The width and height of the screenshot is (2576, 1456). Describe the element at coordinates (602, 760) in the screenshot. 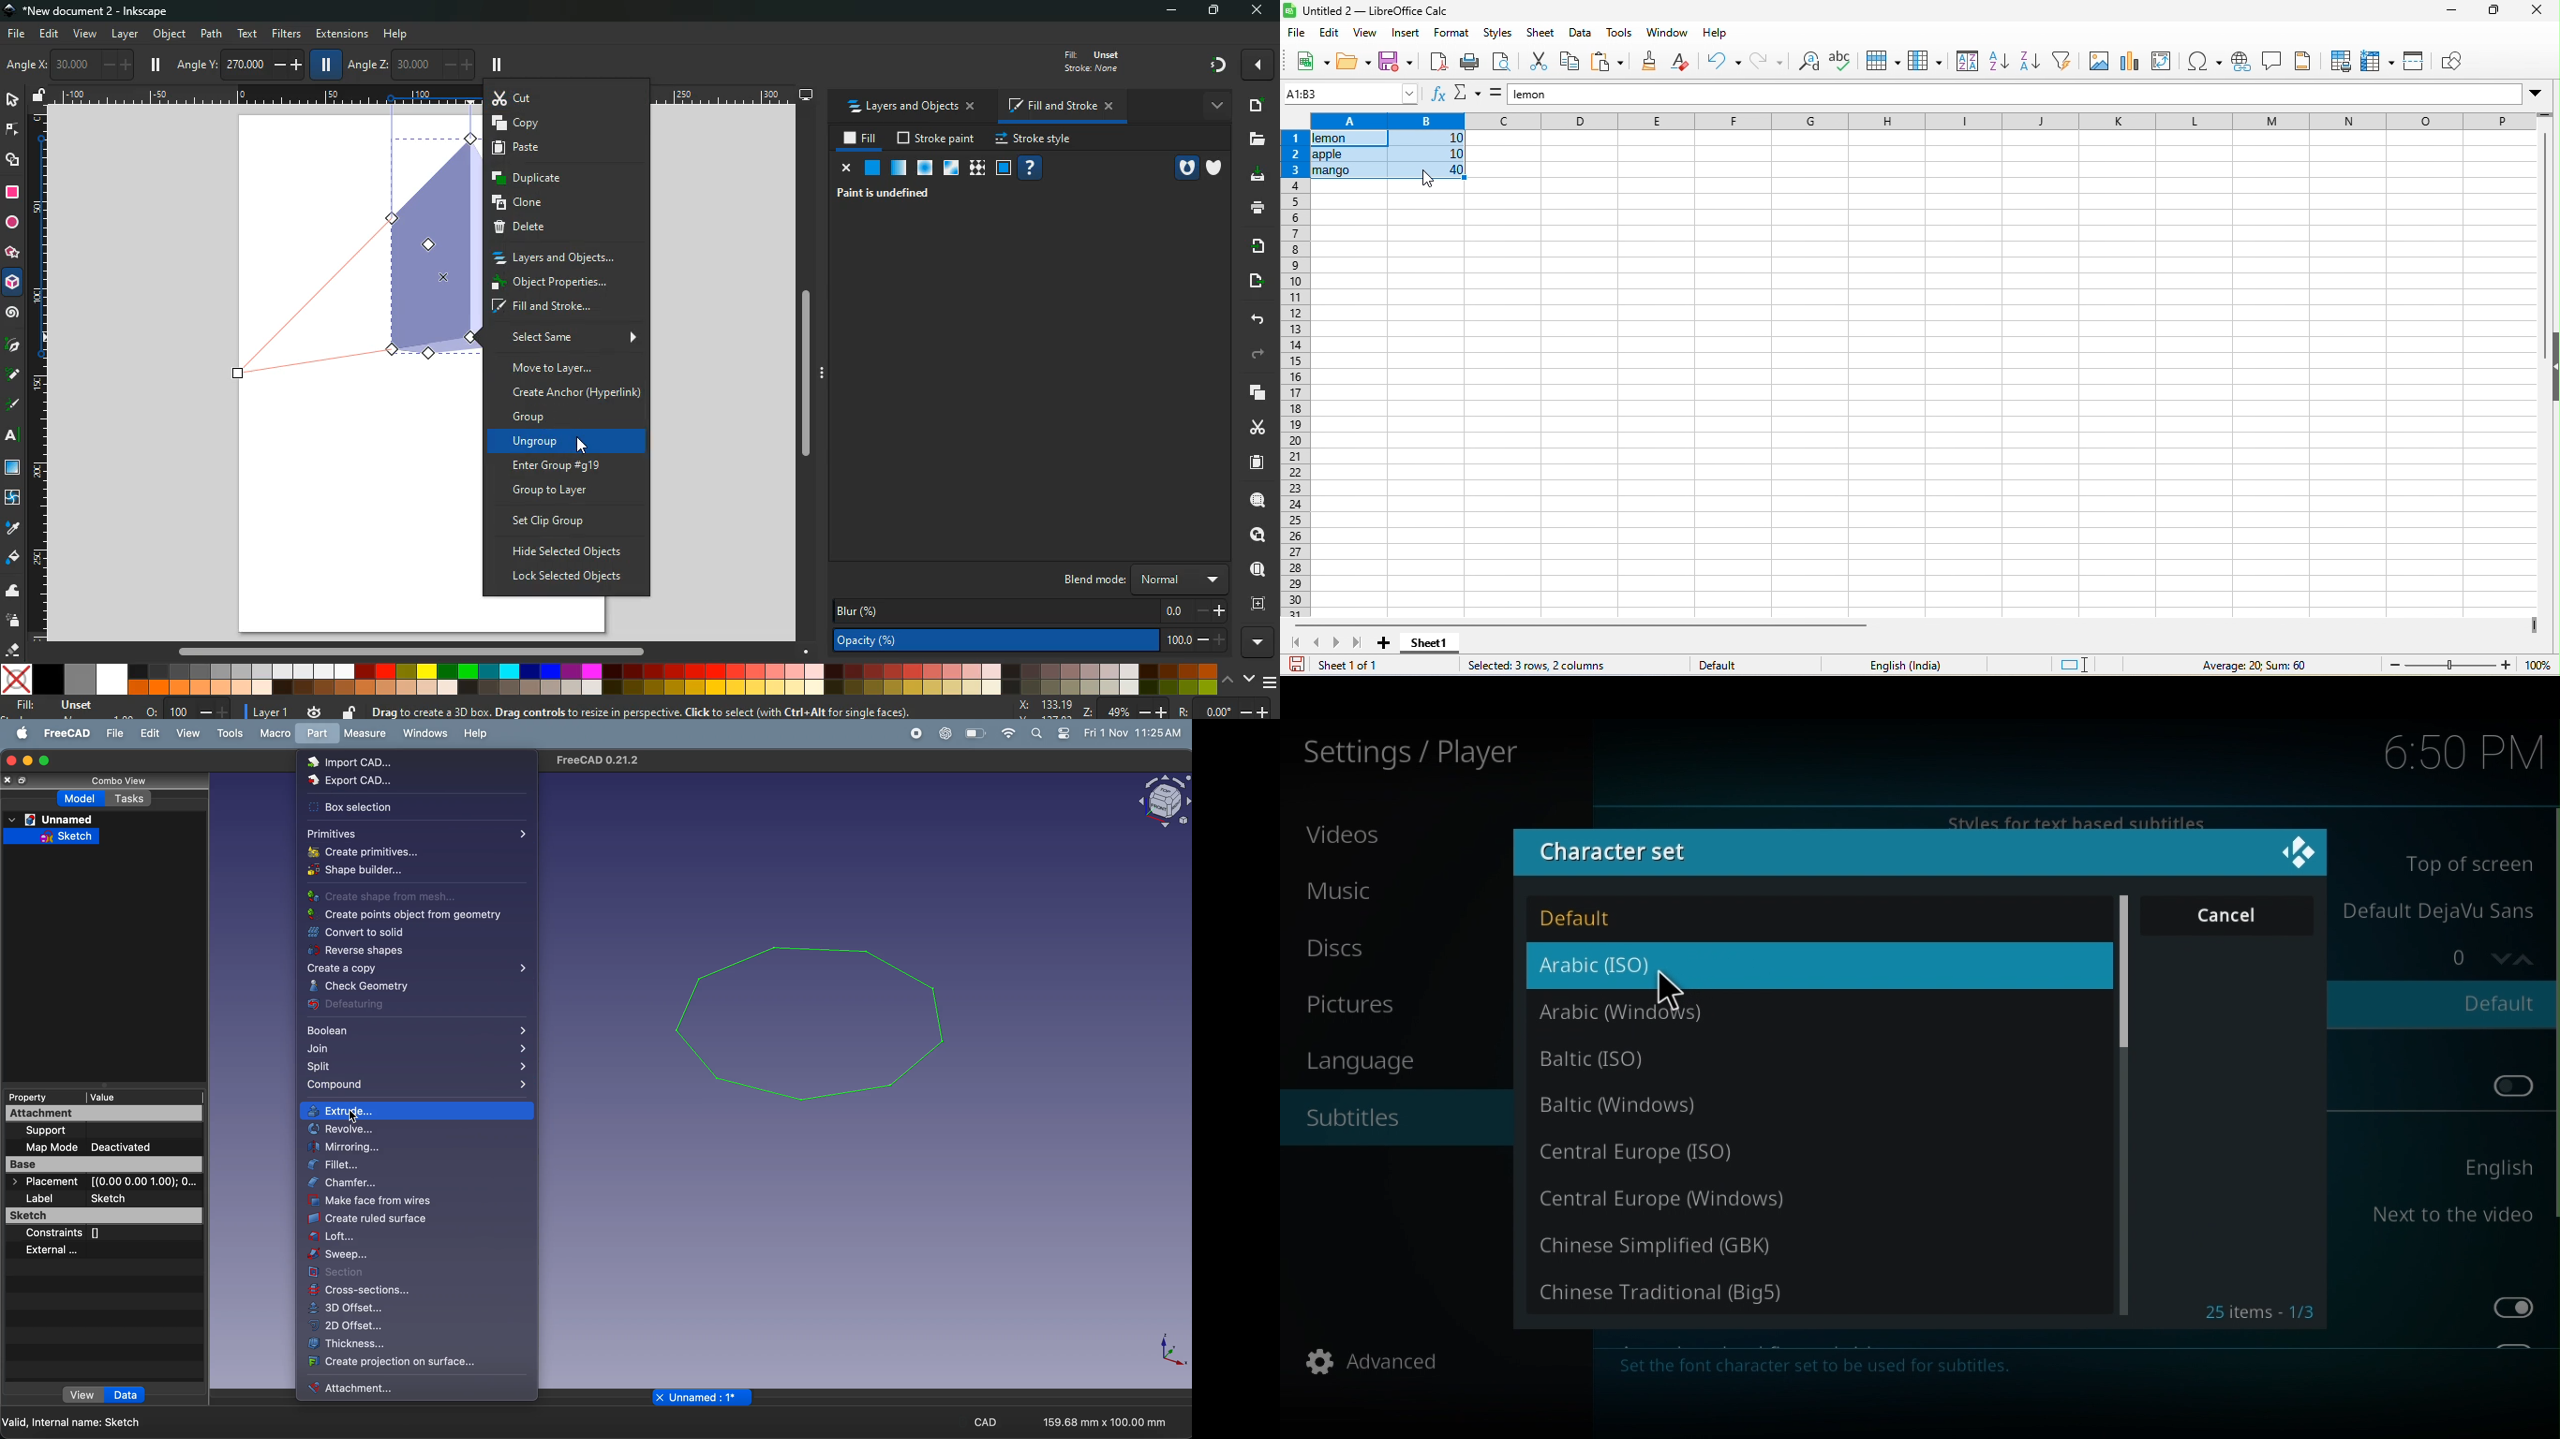

I see `FreeCAD 0.21.2` at that location.